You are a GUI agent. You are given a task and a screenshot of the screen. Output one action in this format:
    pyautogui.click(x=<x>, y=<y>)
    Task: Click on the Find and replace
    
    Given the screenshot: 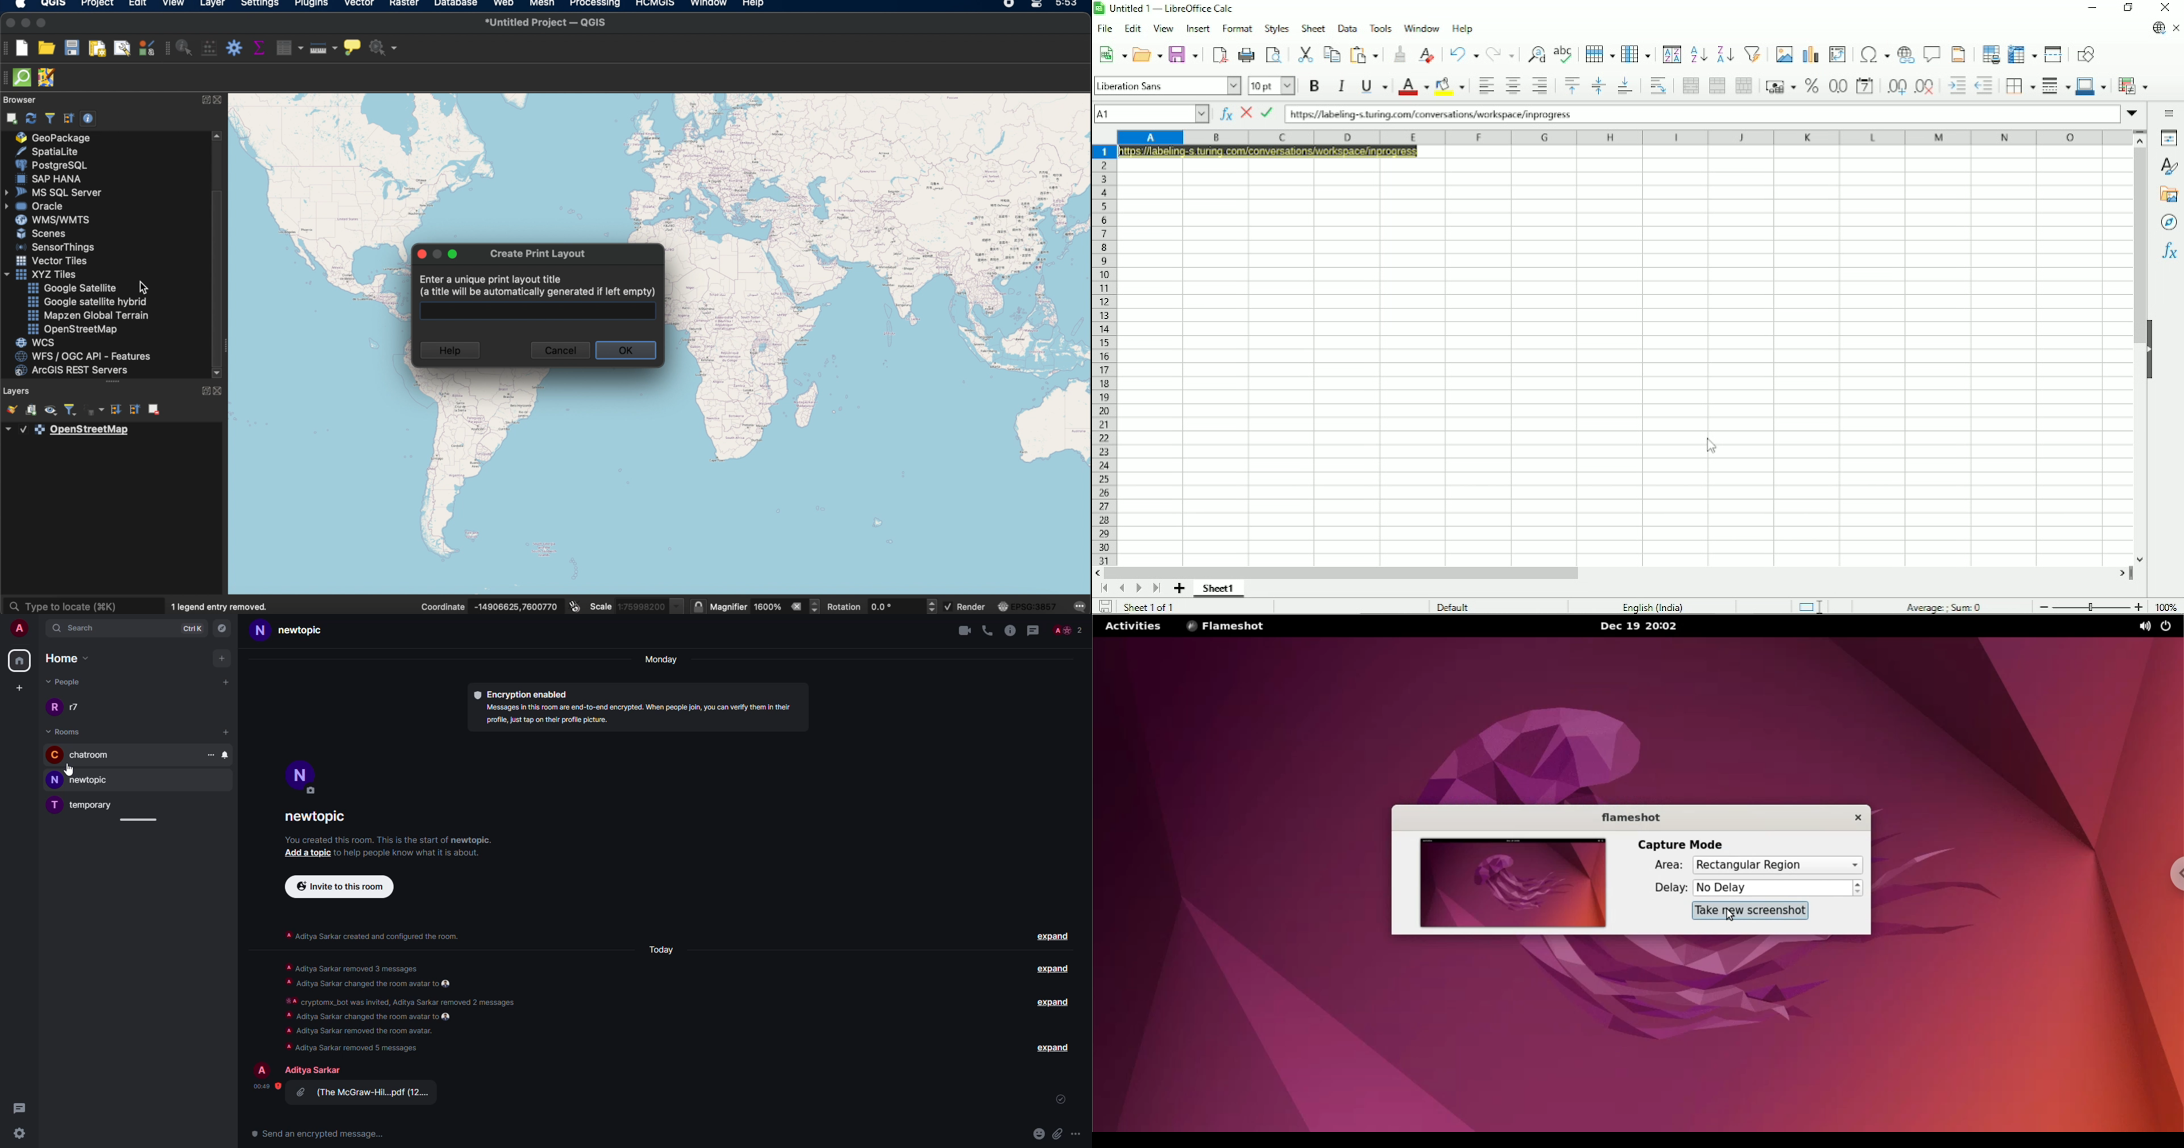 What is the action you would take?
    pyautogui.click(x=1535, y=51)
    